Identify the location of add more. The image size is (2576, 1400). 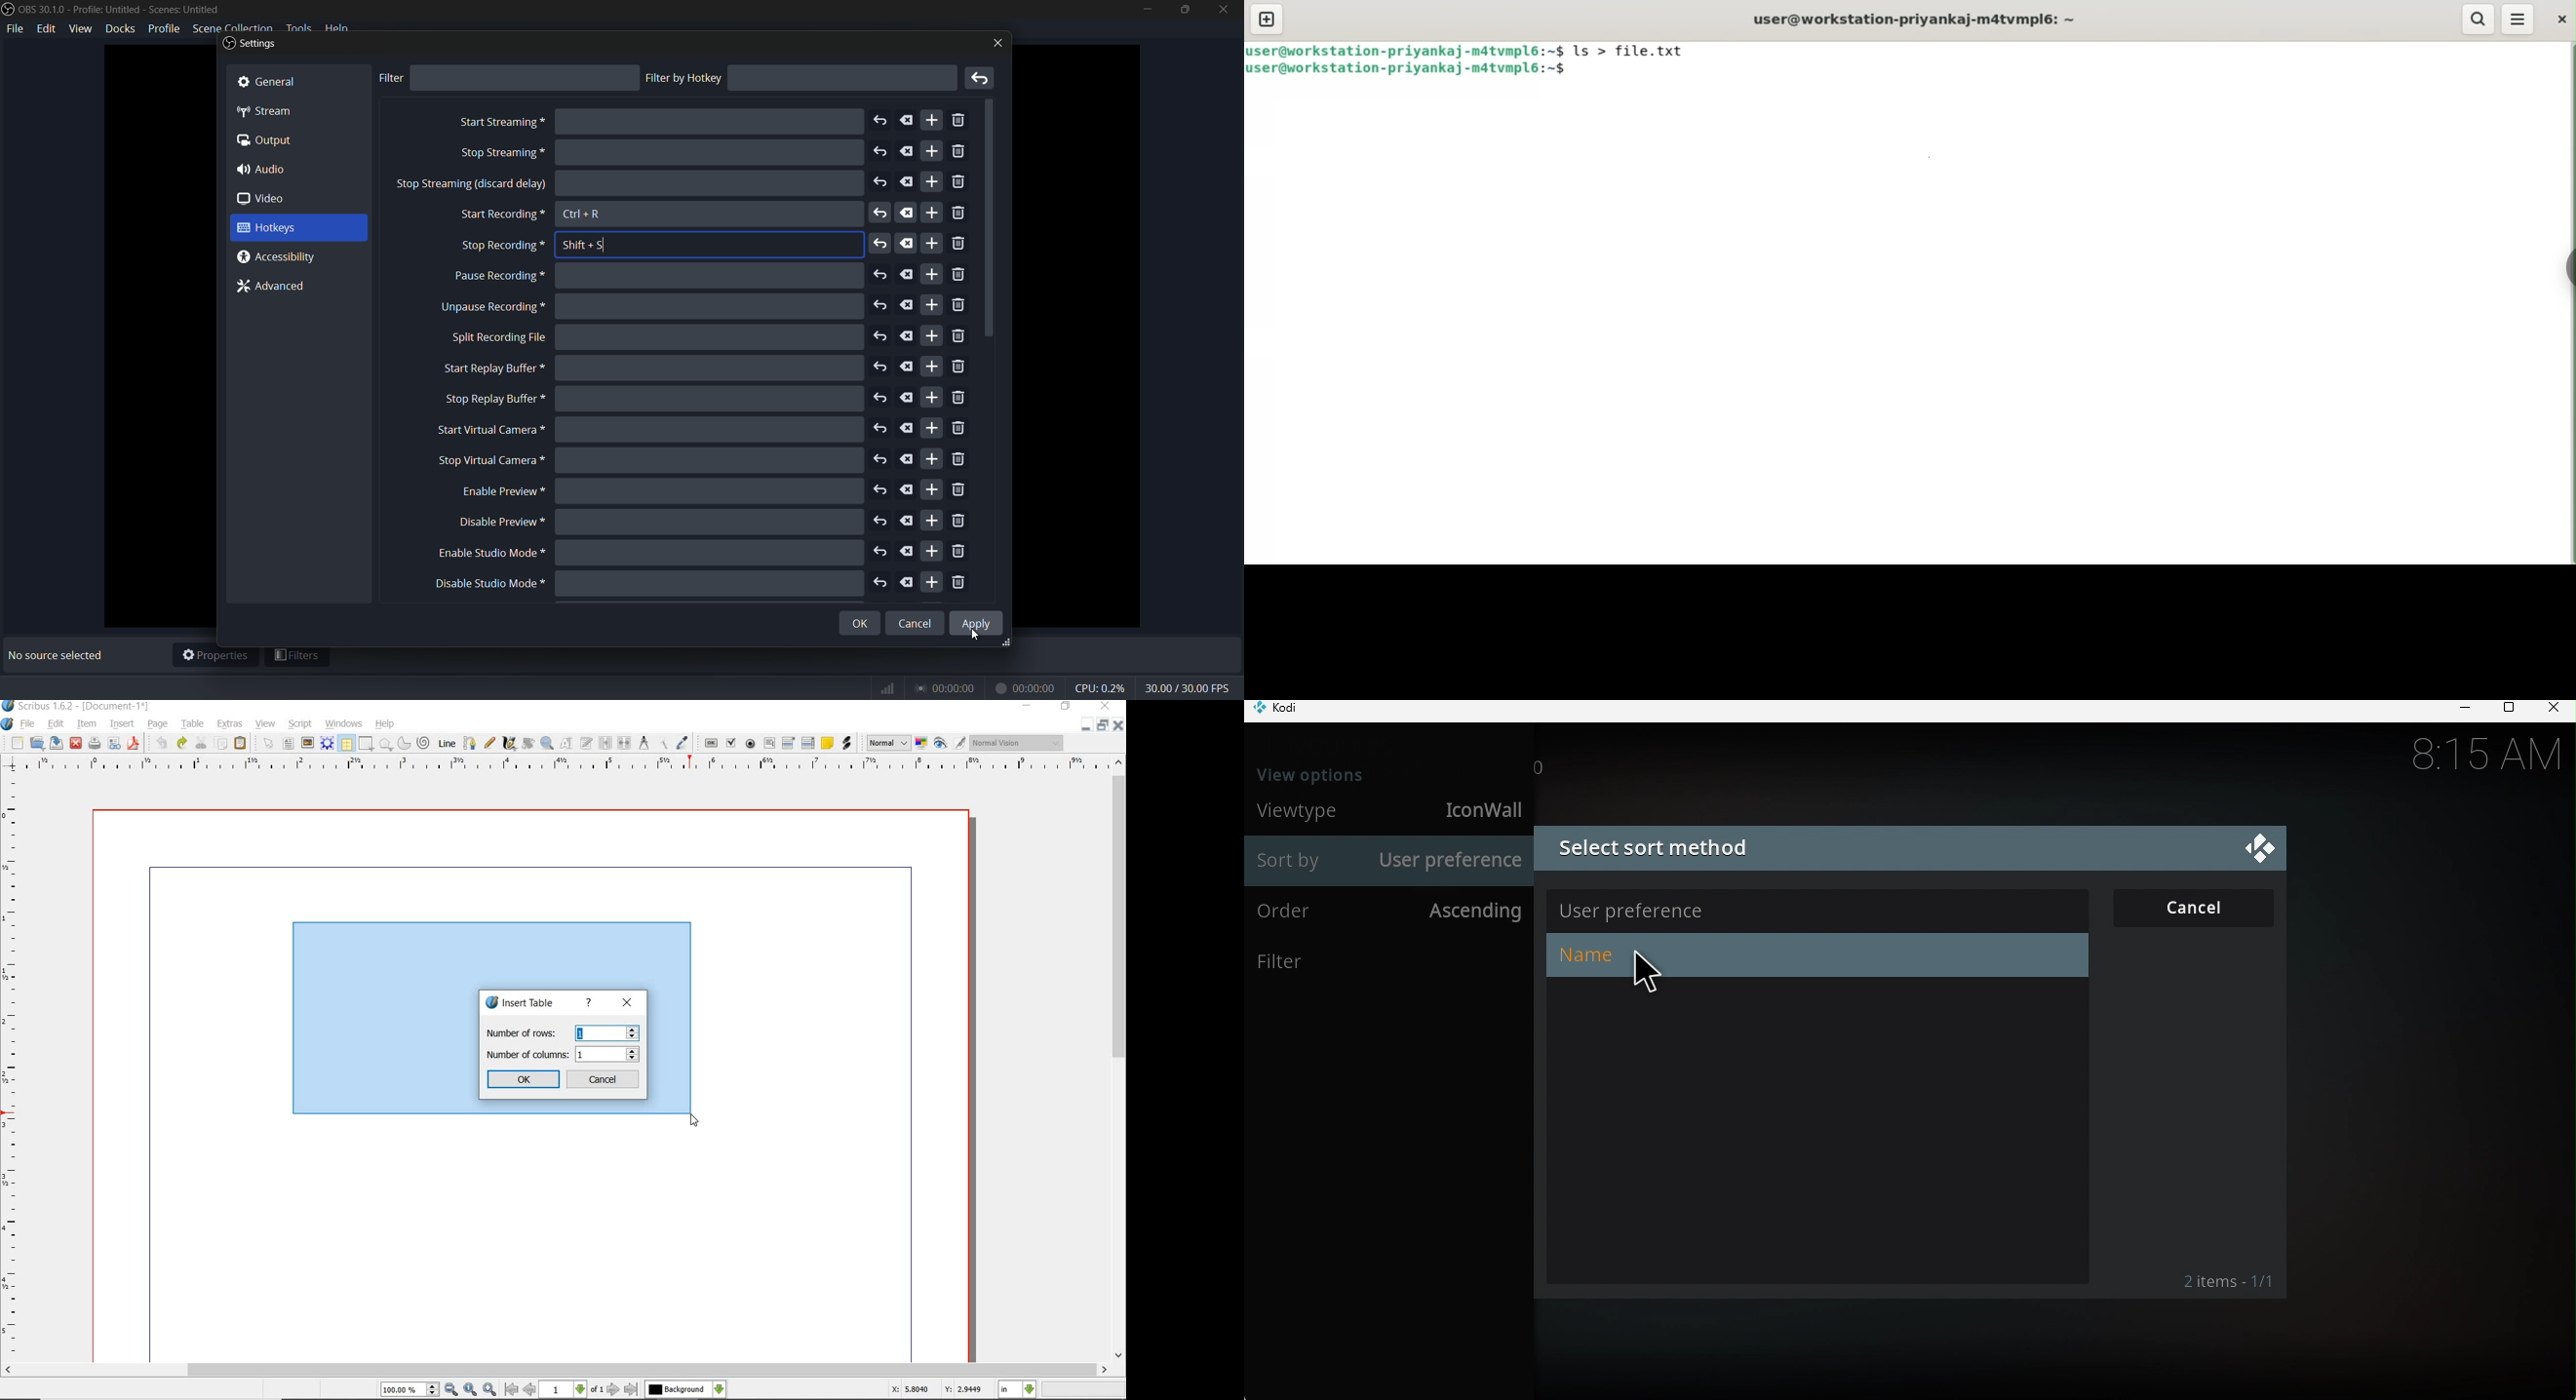
(933, 581).